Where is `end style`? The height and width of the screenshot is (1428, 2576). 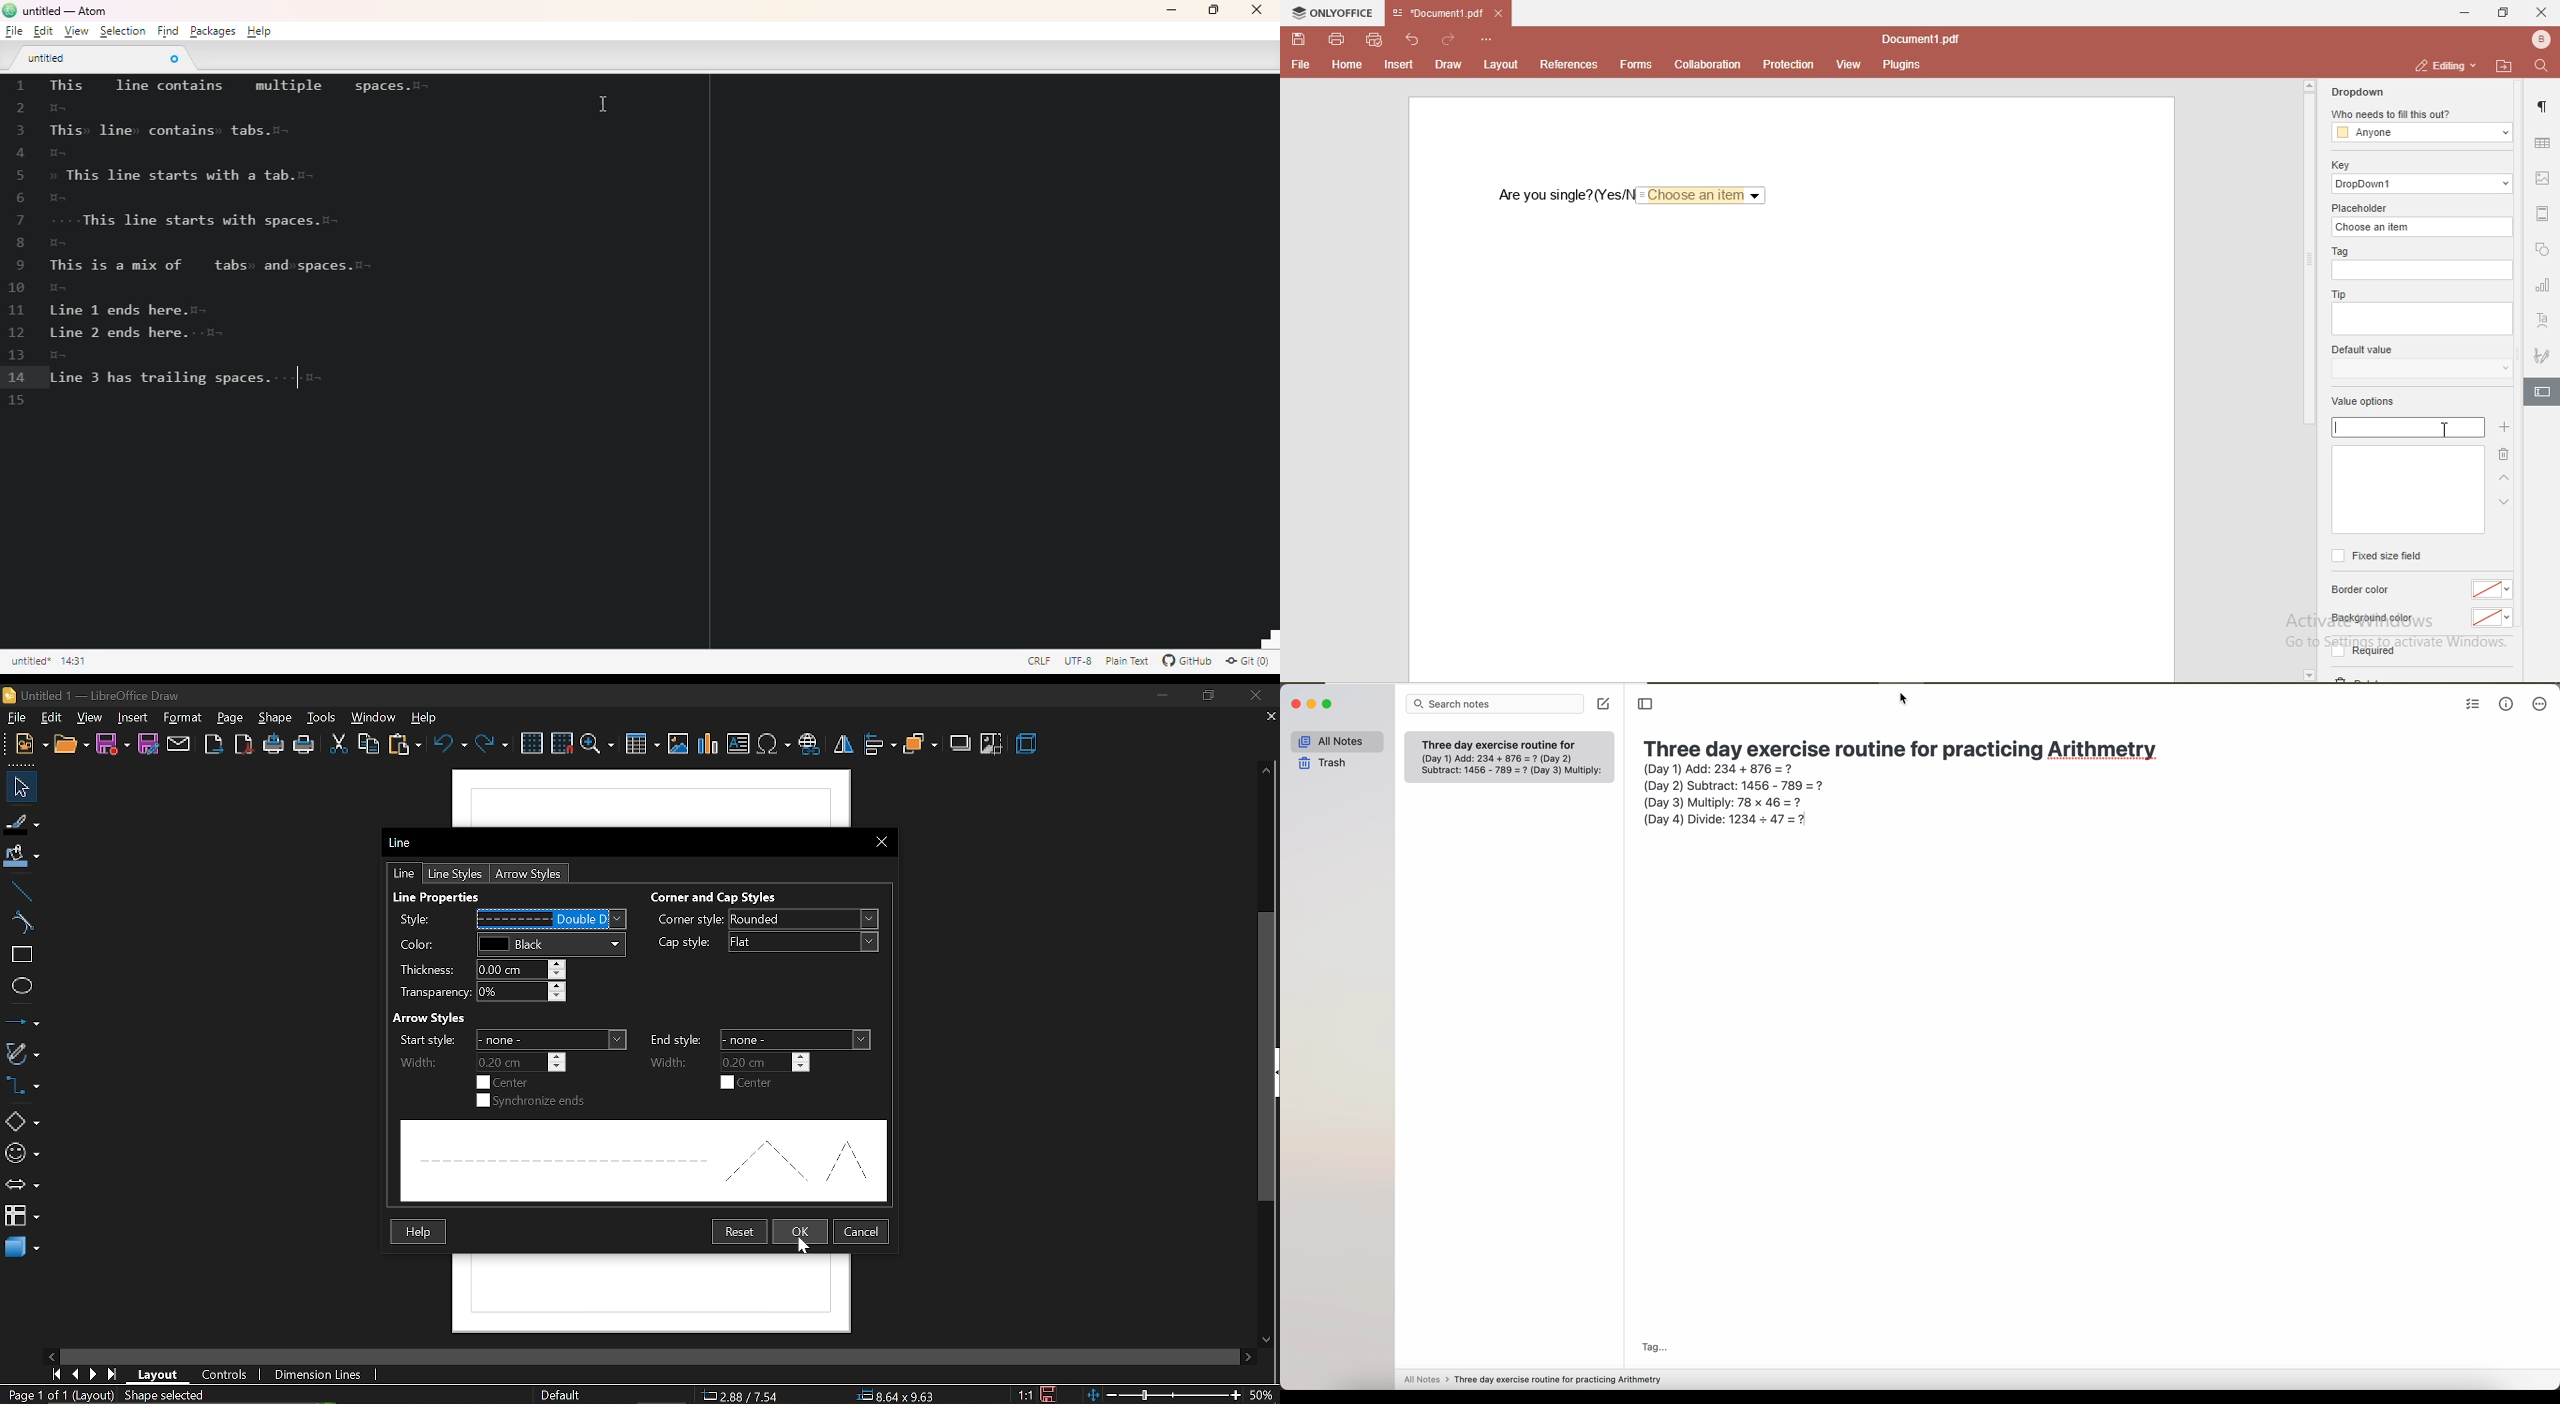
end style is located at coordinates (760, 1038).